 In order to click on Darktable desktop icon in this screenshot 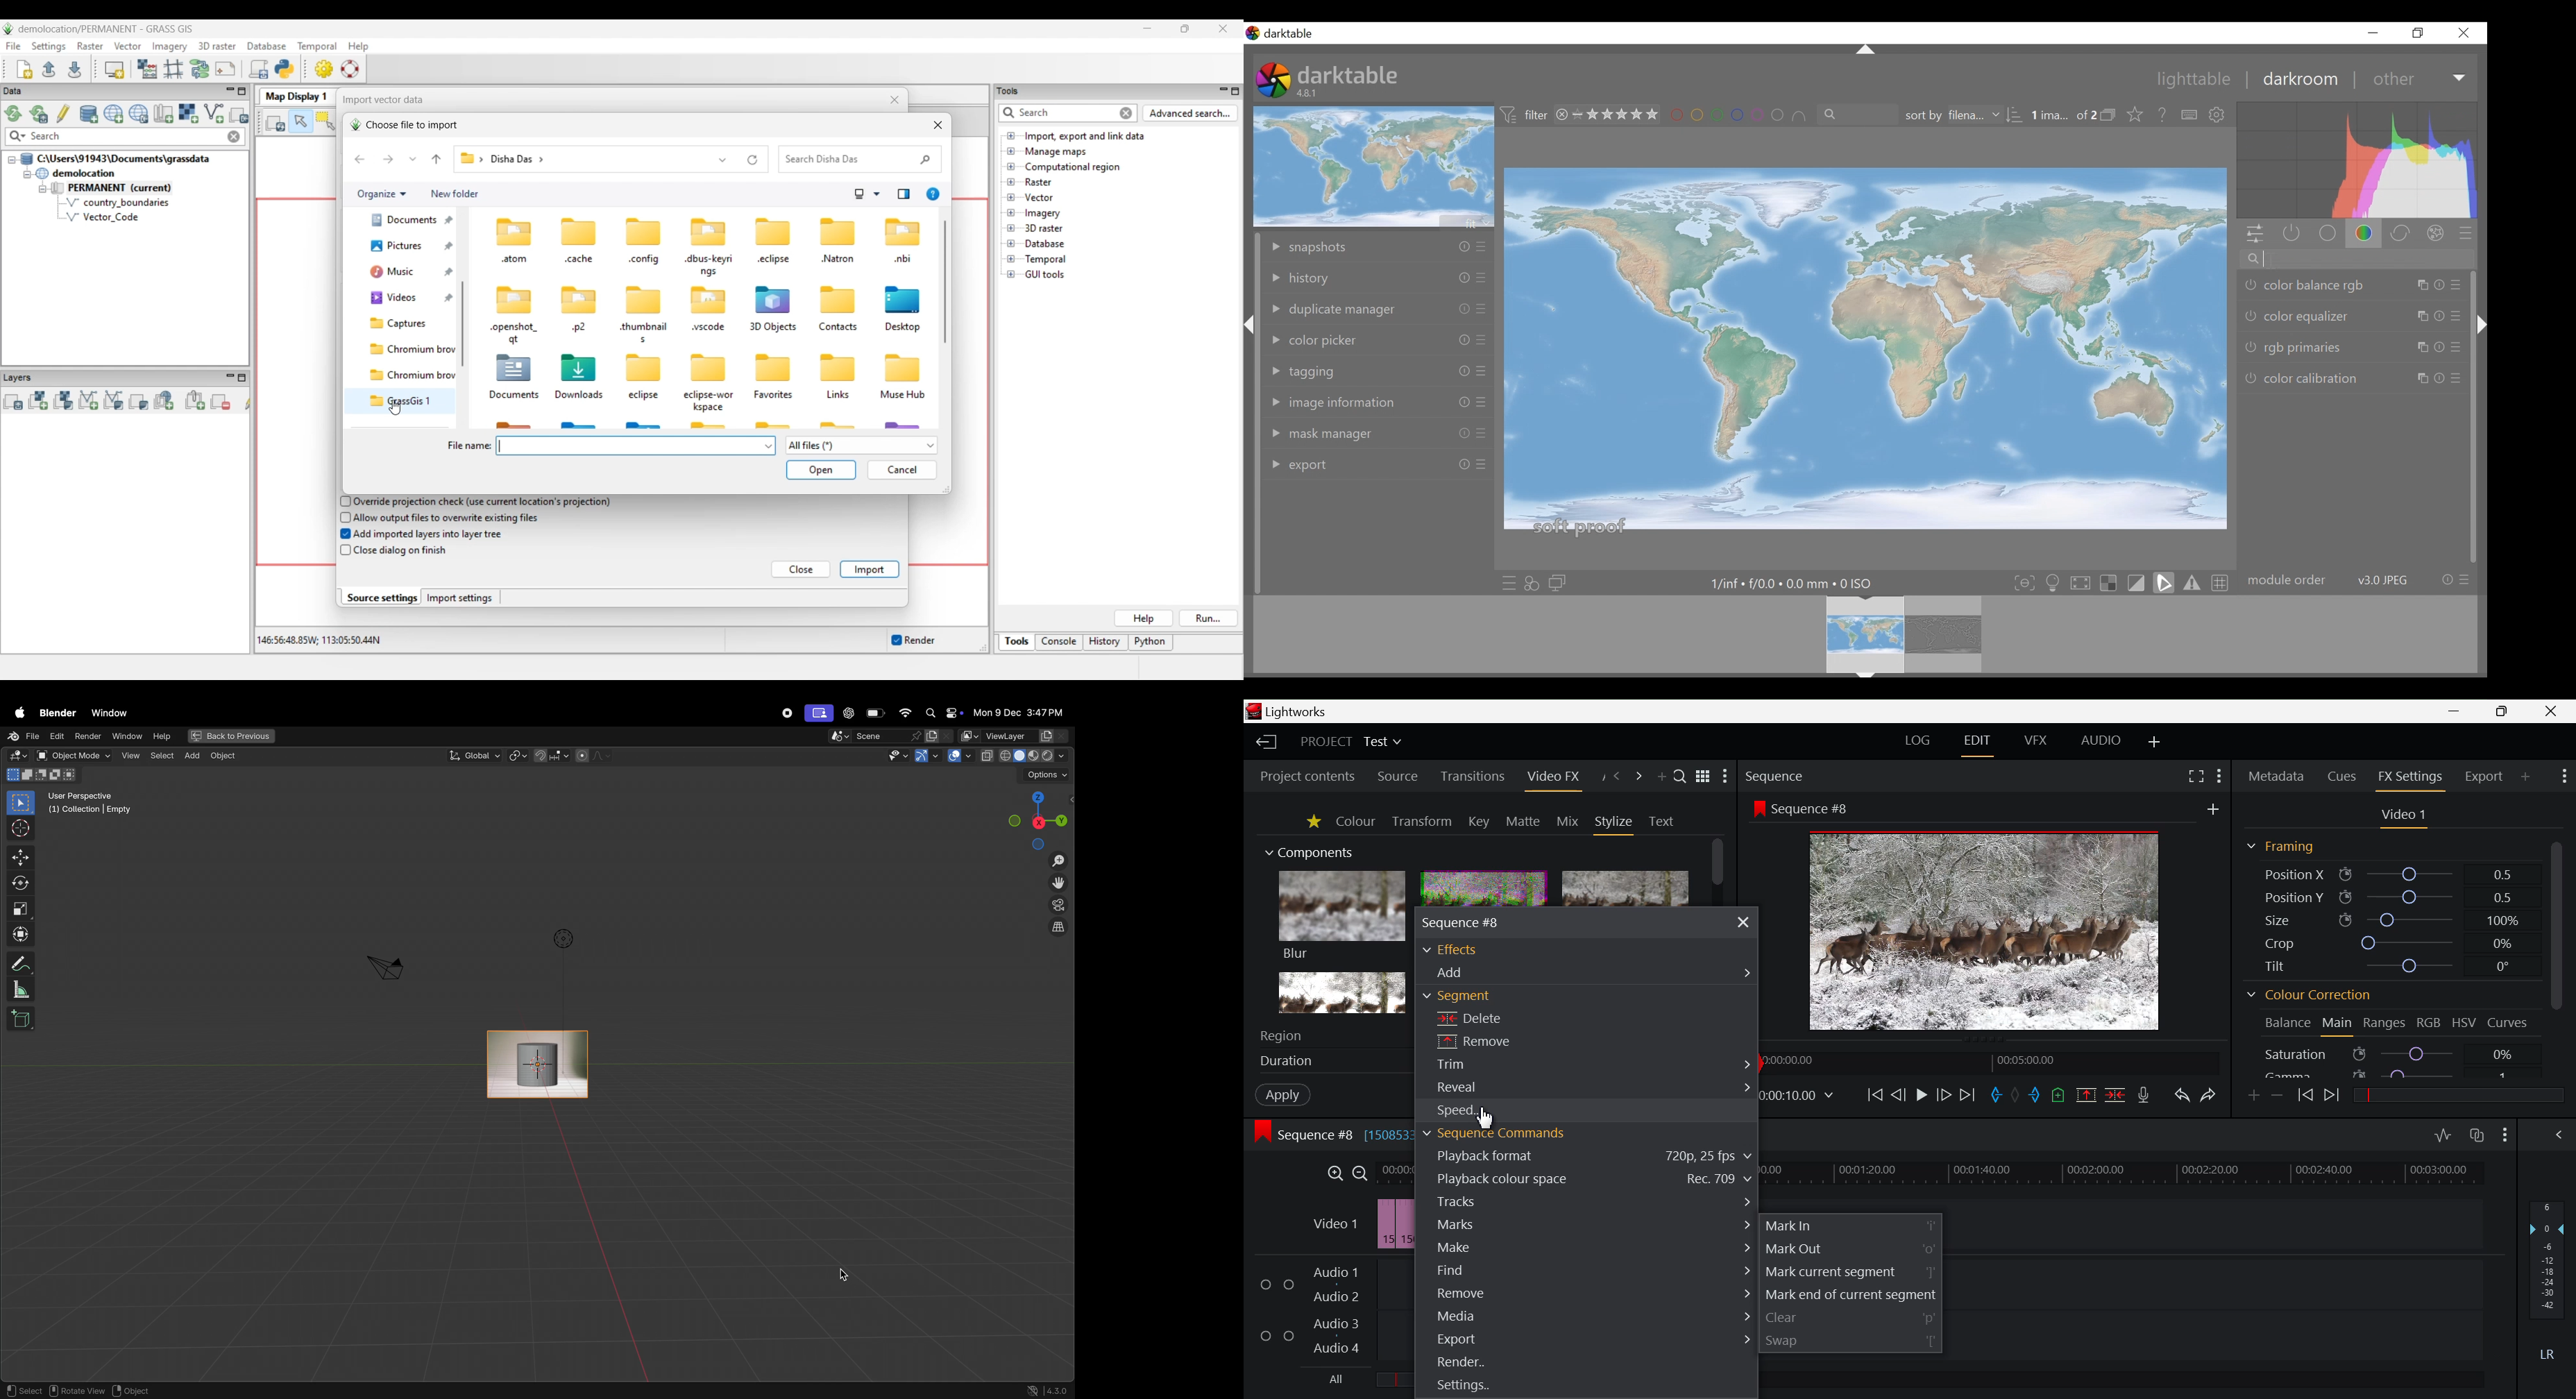, I will do `click(1282, 34)`.